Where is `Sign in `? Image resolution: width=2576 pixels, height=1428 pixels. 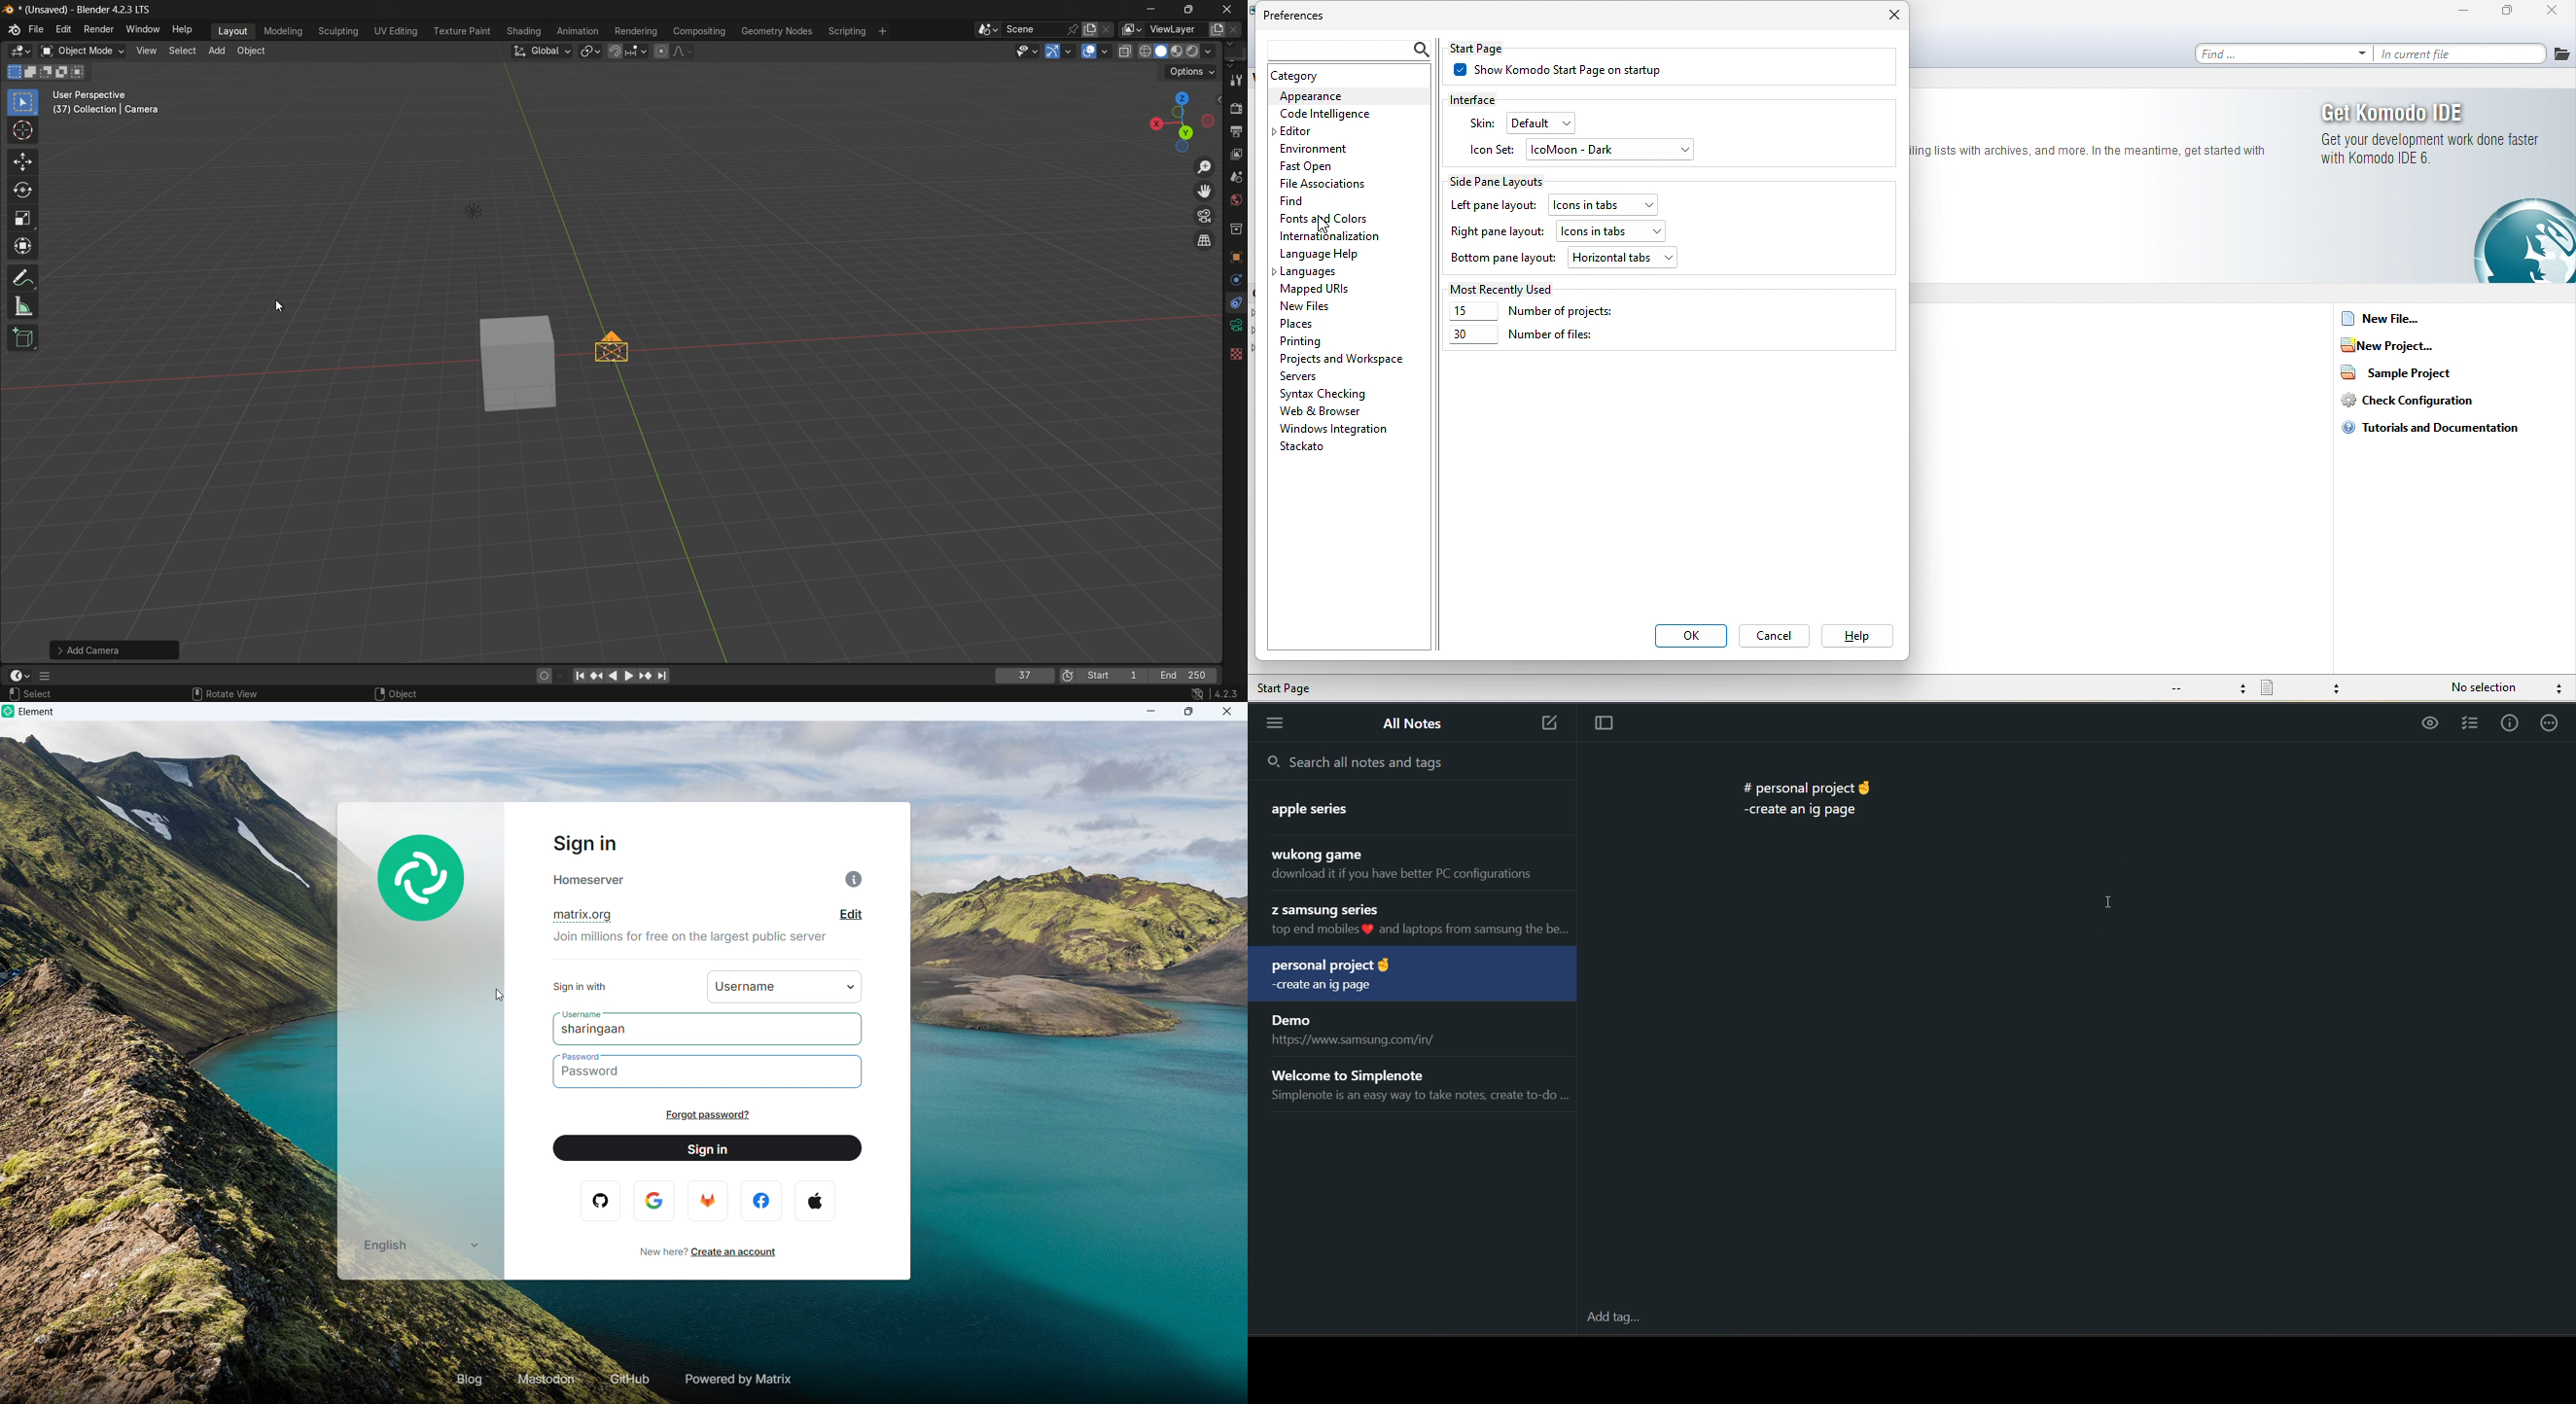 Sign in  is located at coordinates (708, 1149).